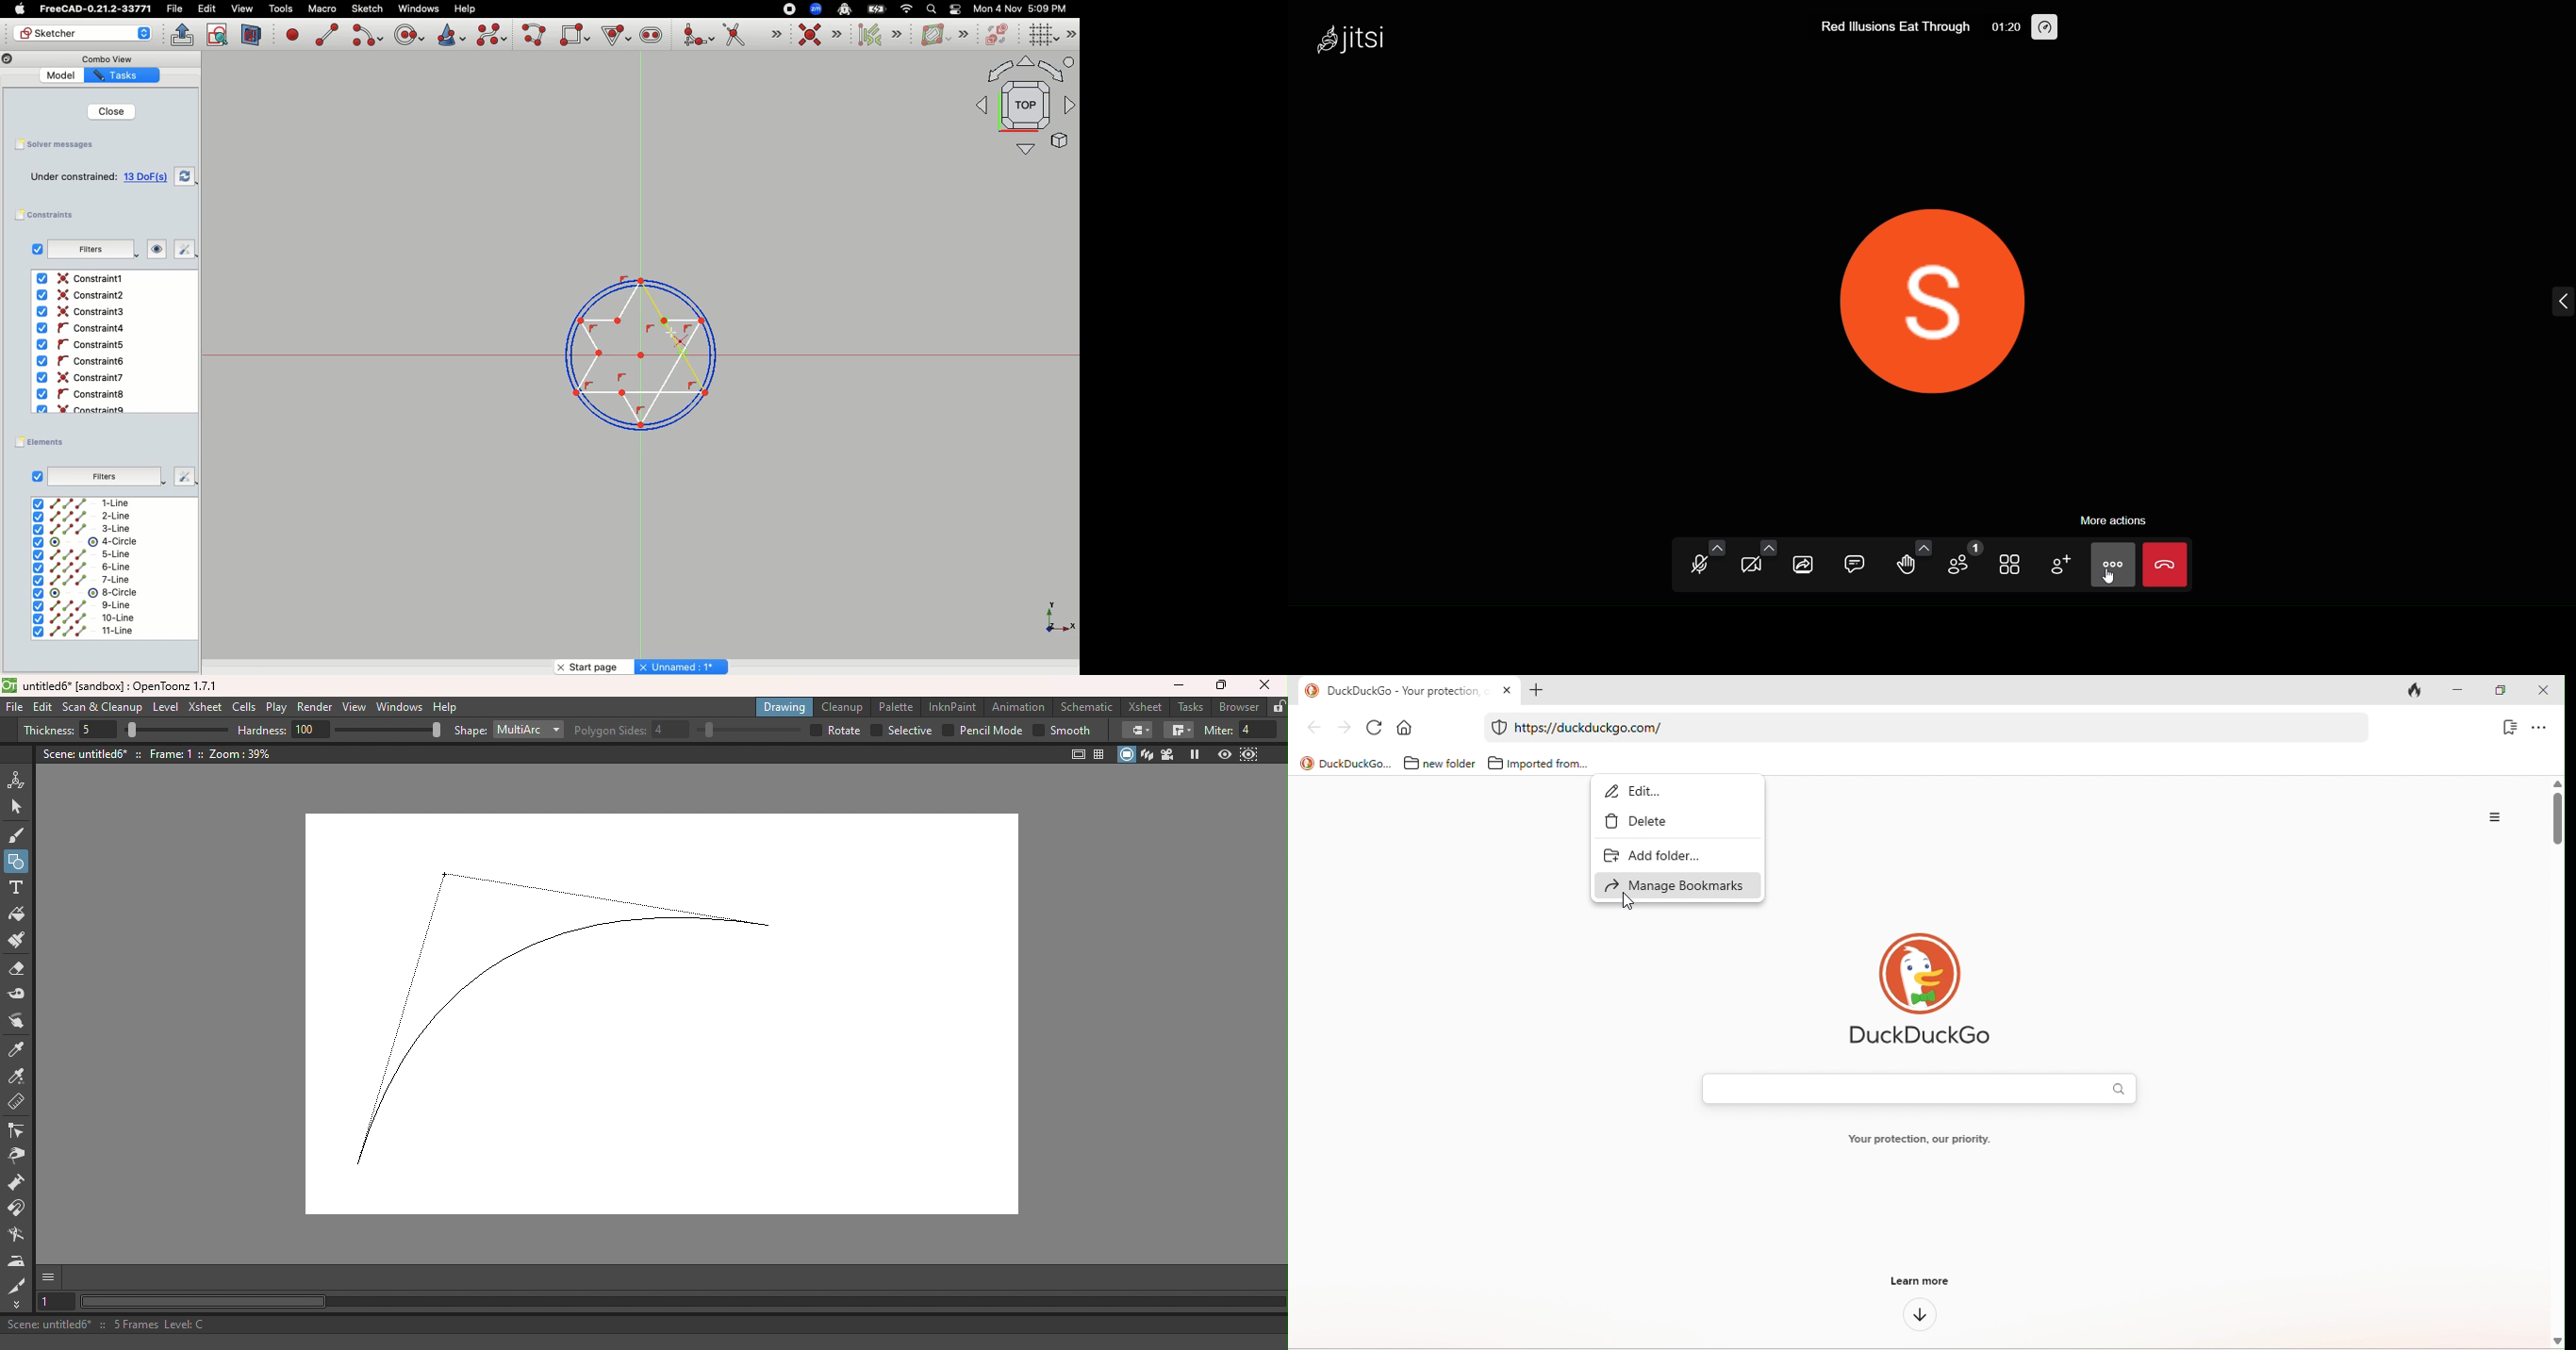  I want to click on Freeze, so click(1197, 754).